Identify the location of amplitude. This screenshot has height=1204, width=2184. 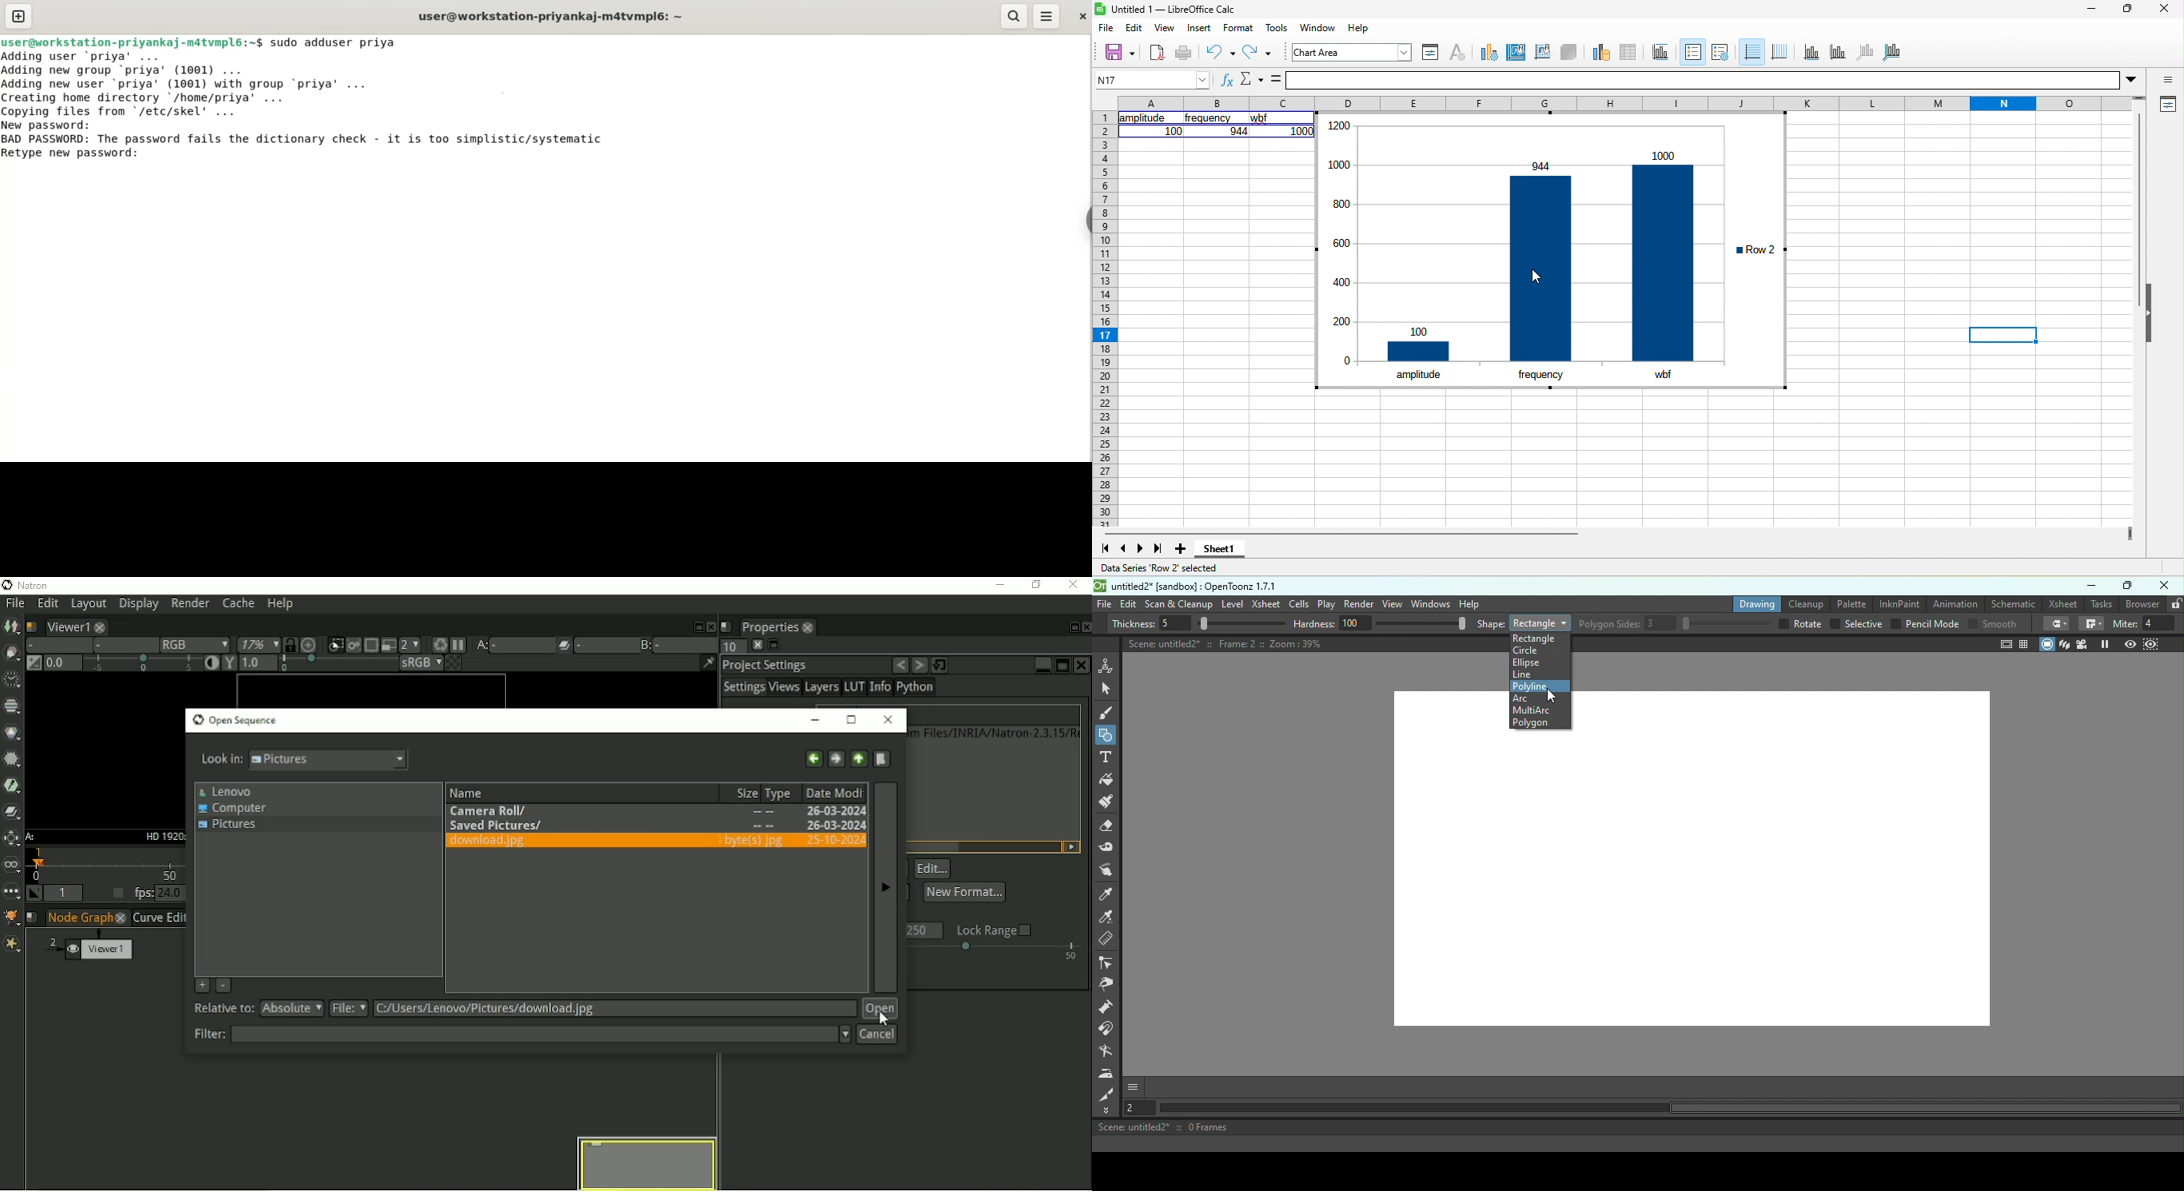
(1142, 118).